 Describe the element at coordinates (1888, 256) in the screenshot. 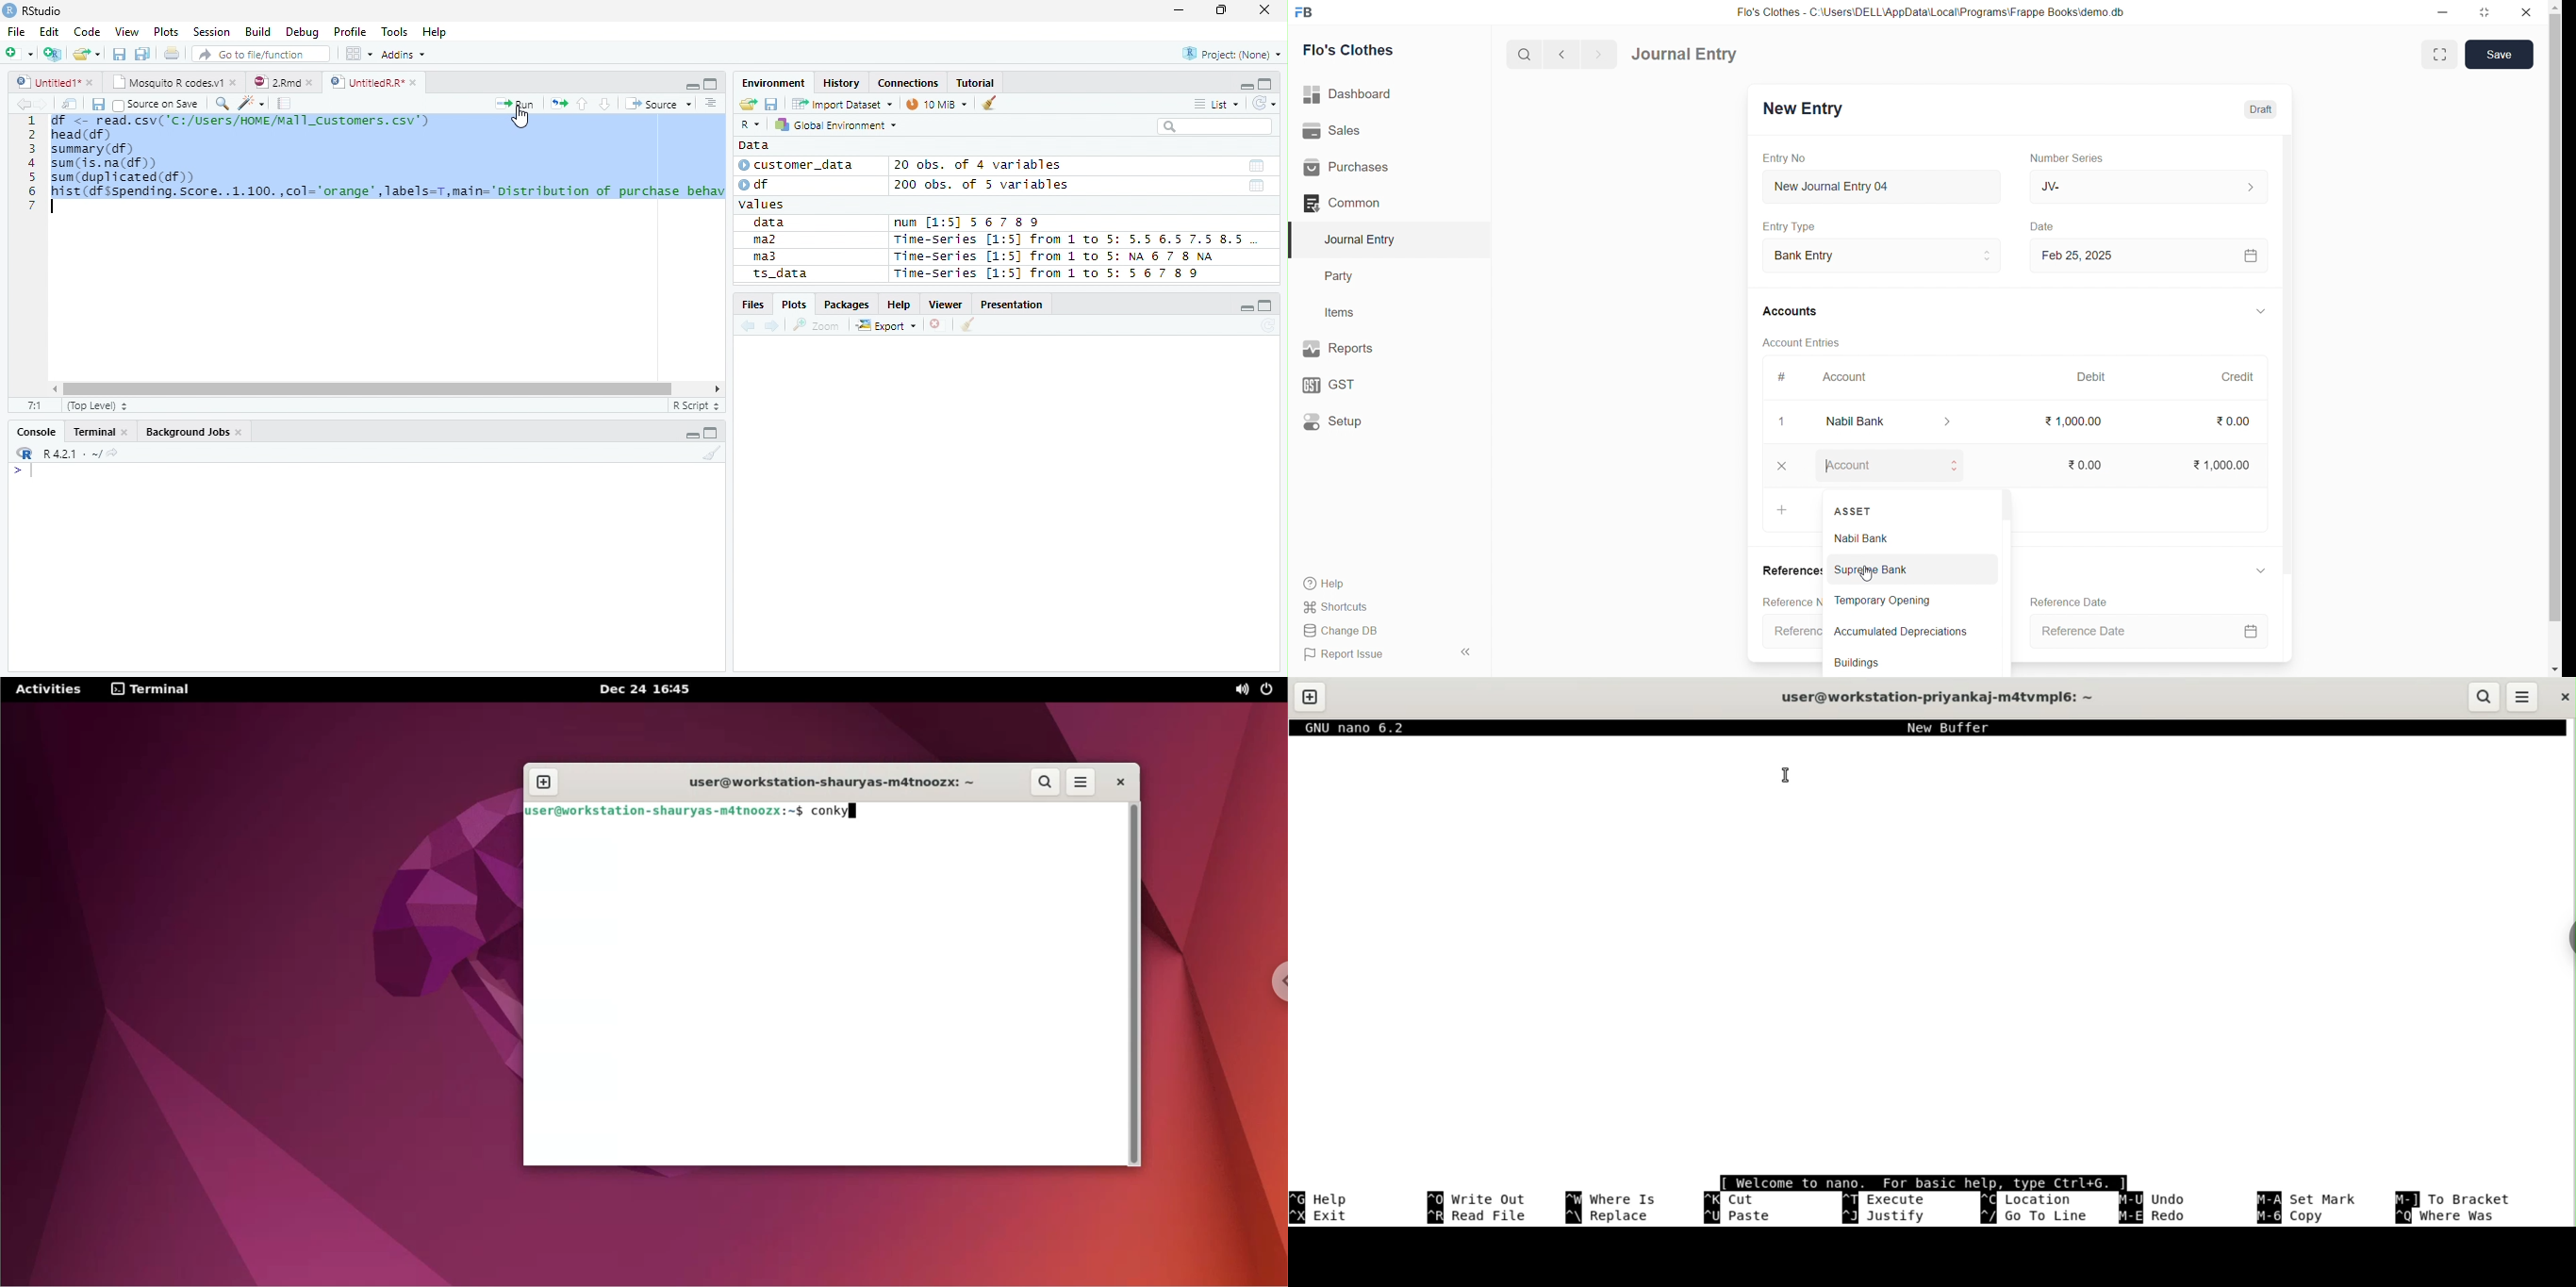

I see `Bank Entry` at that location.